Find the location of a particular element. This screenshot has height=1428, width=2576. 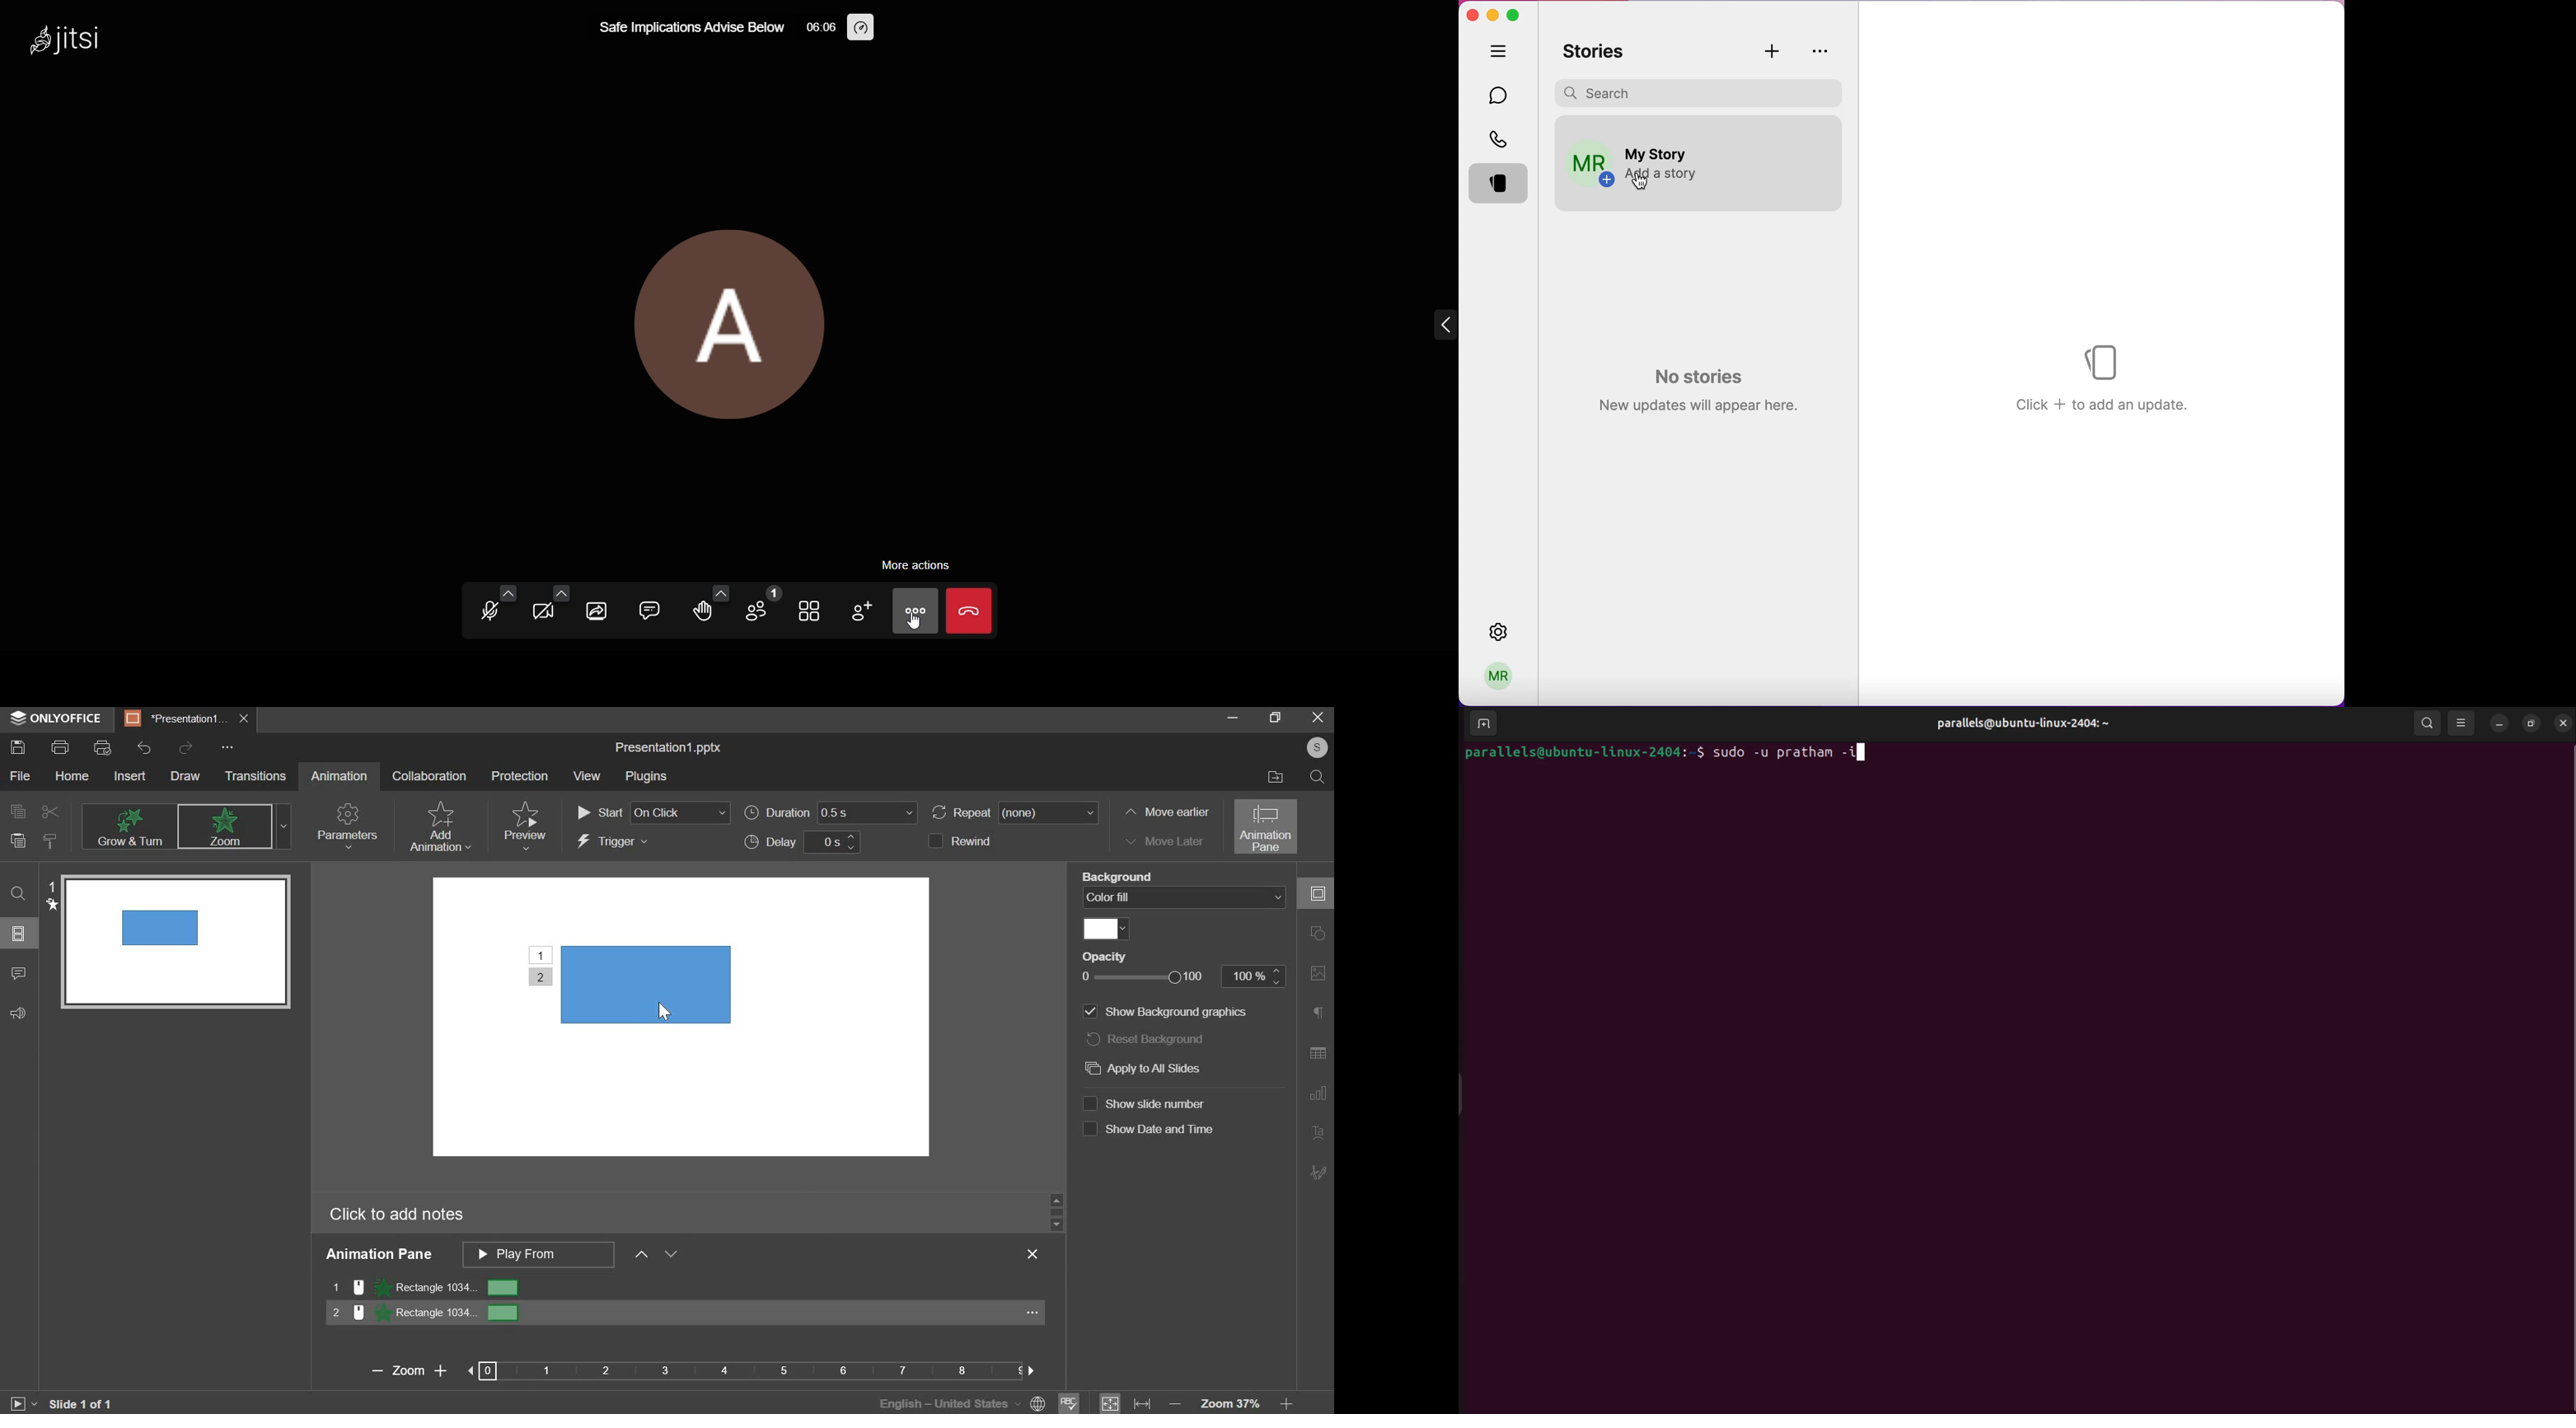

delay is located at coordinates (808, 843).